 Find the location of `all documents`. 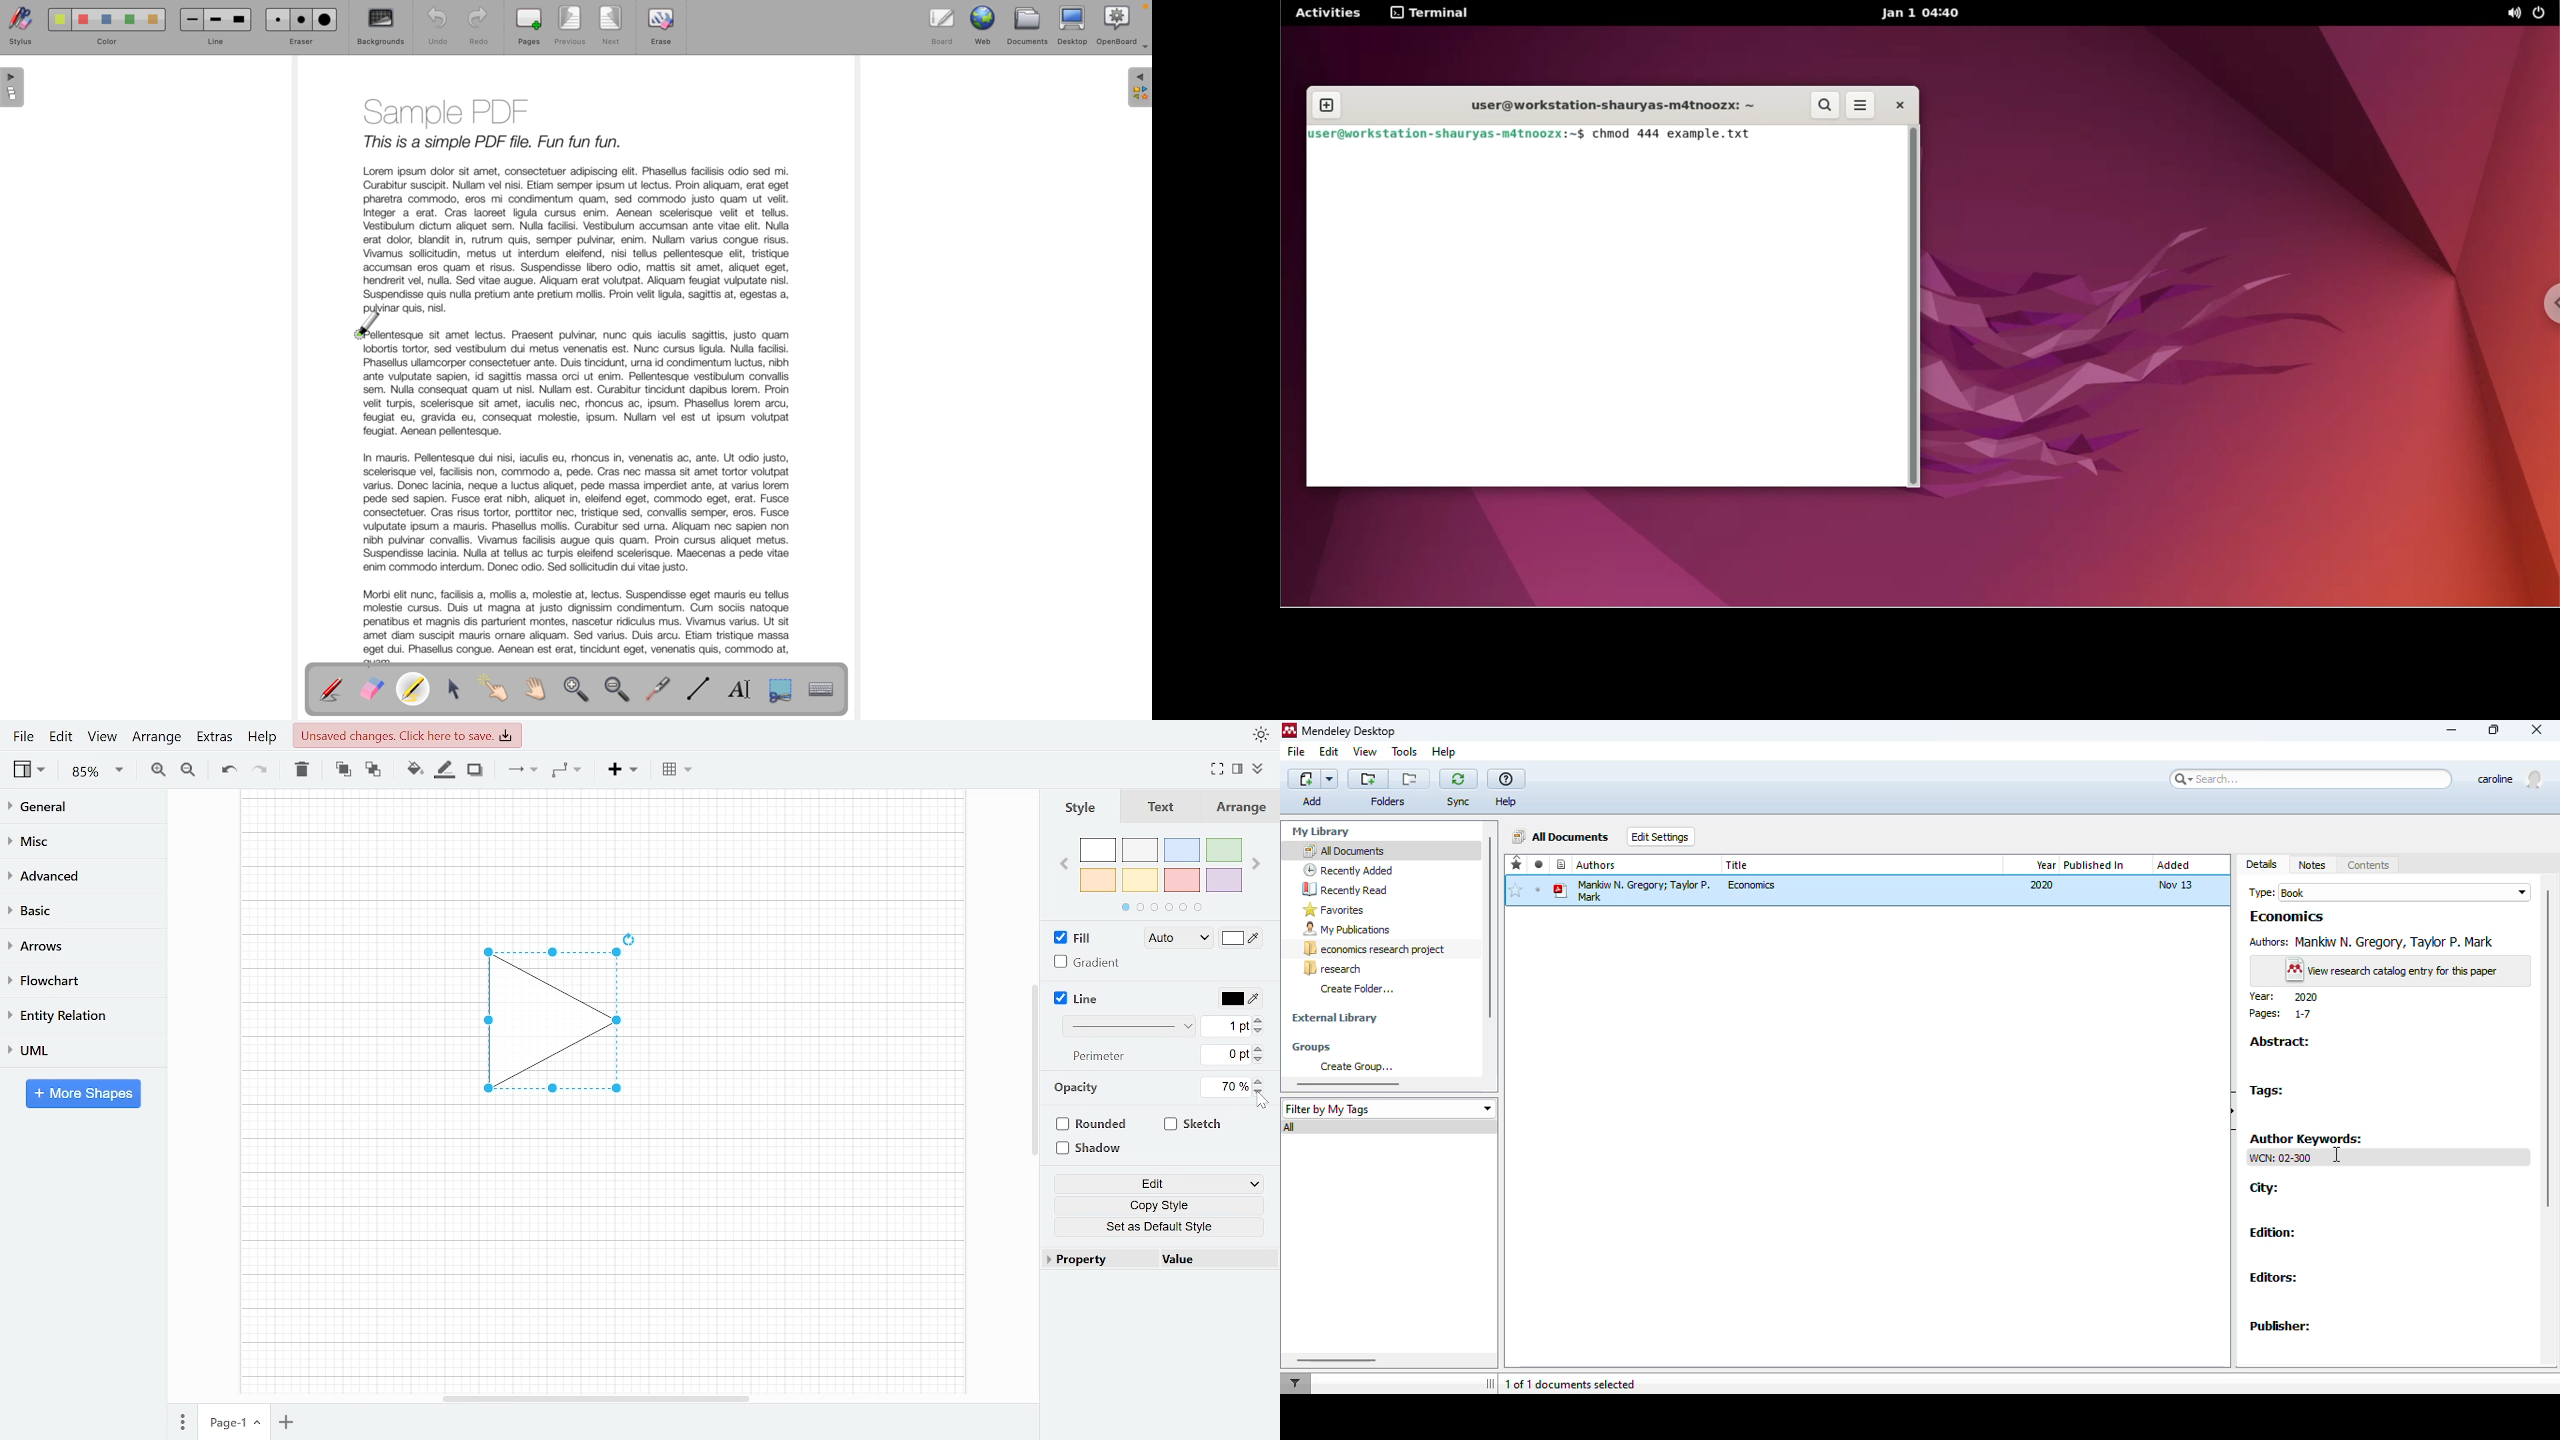

all documents is located at coordinates (1562, 836).